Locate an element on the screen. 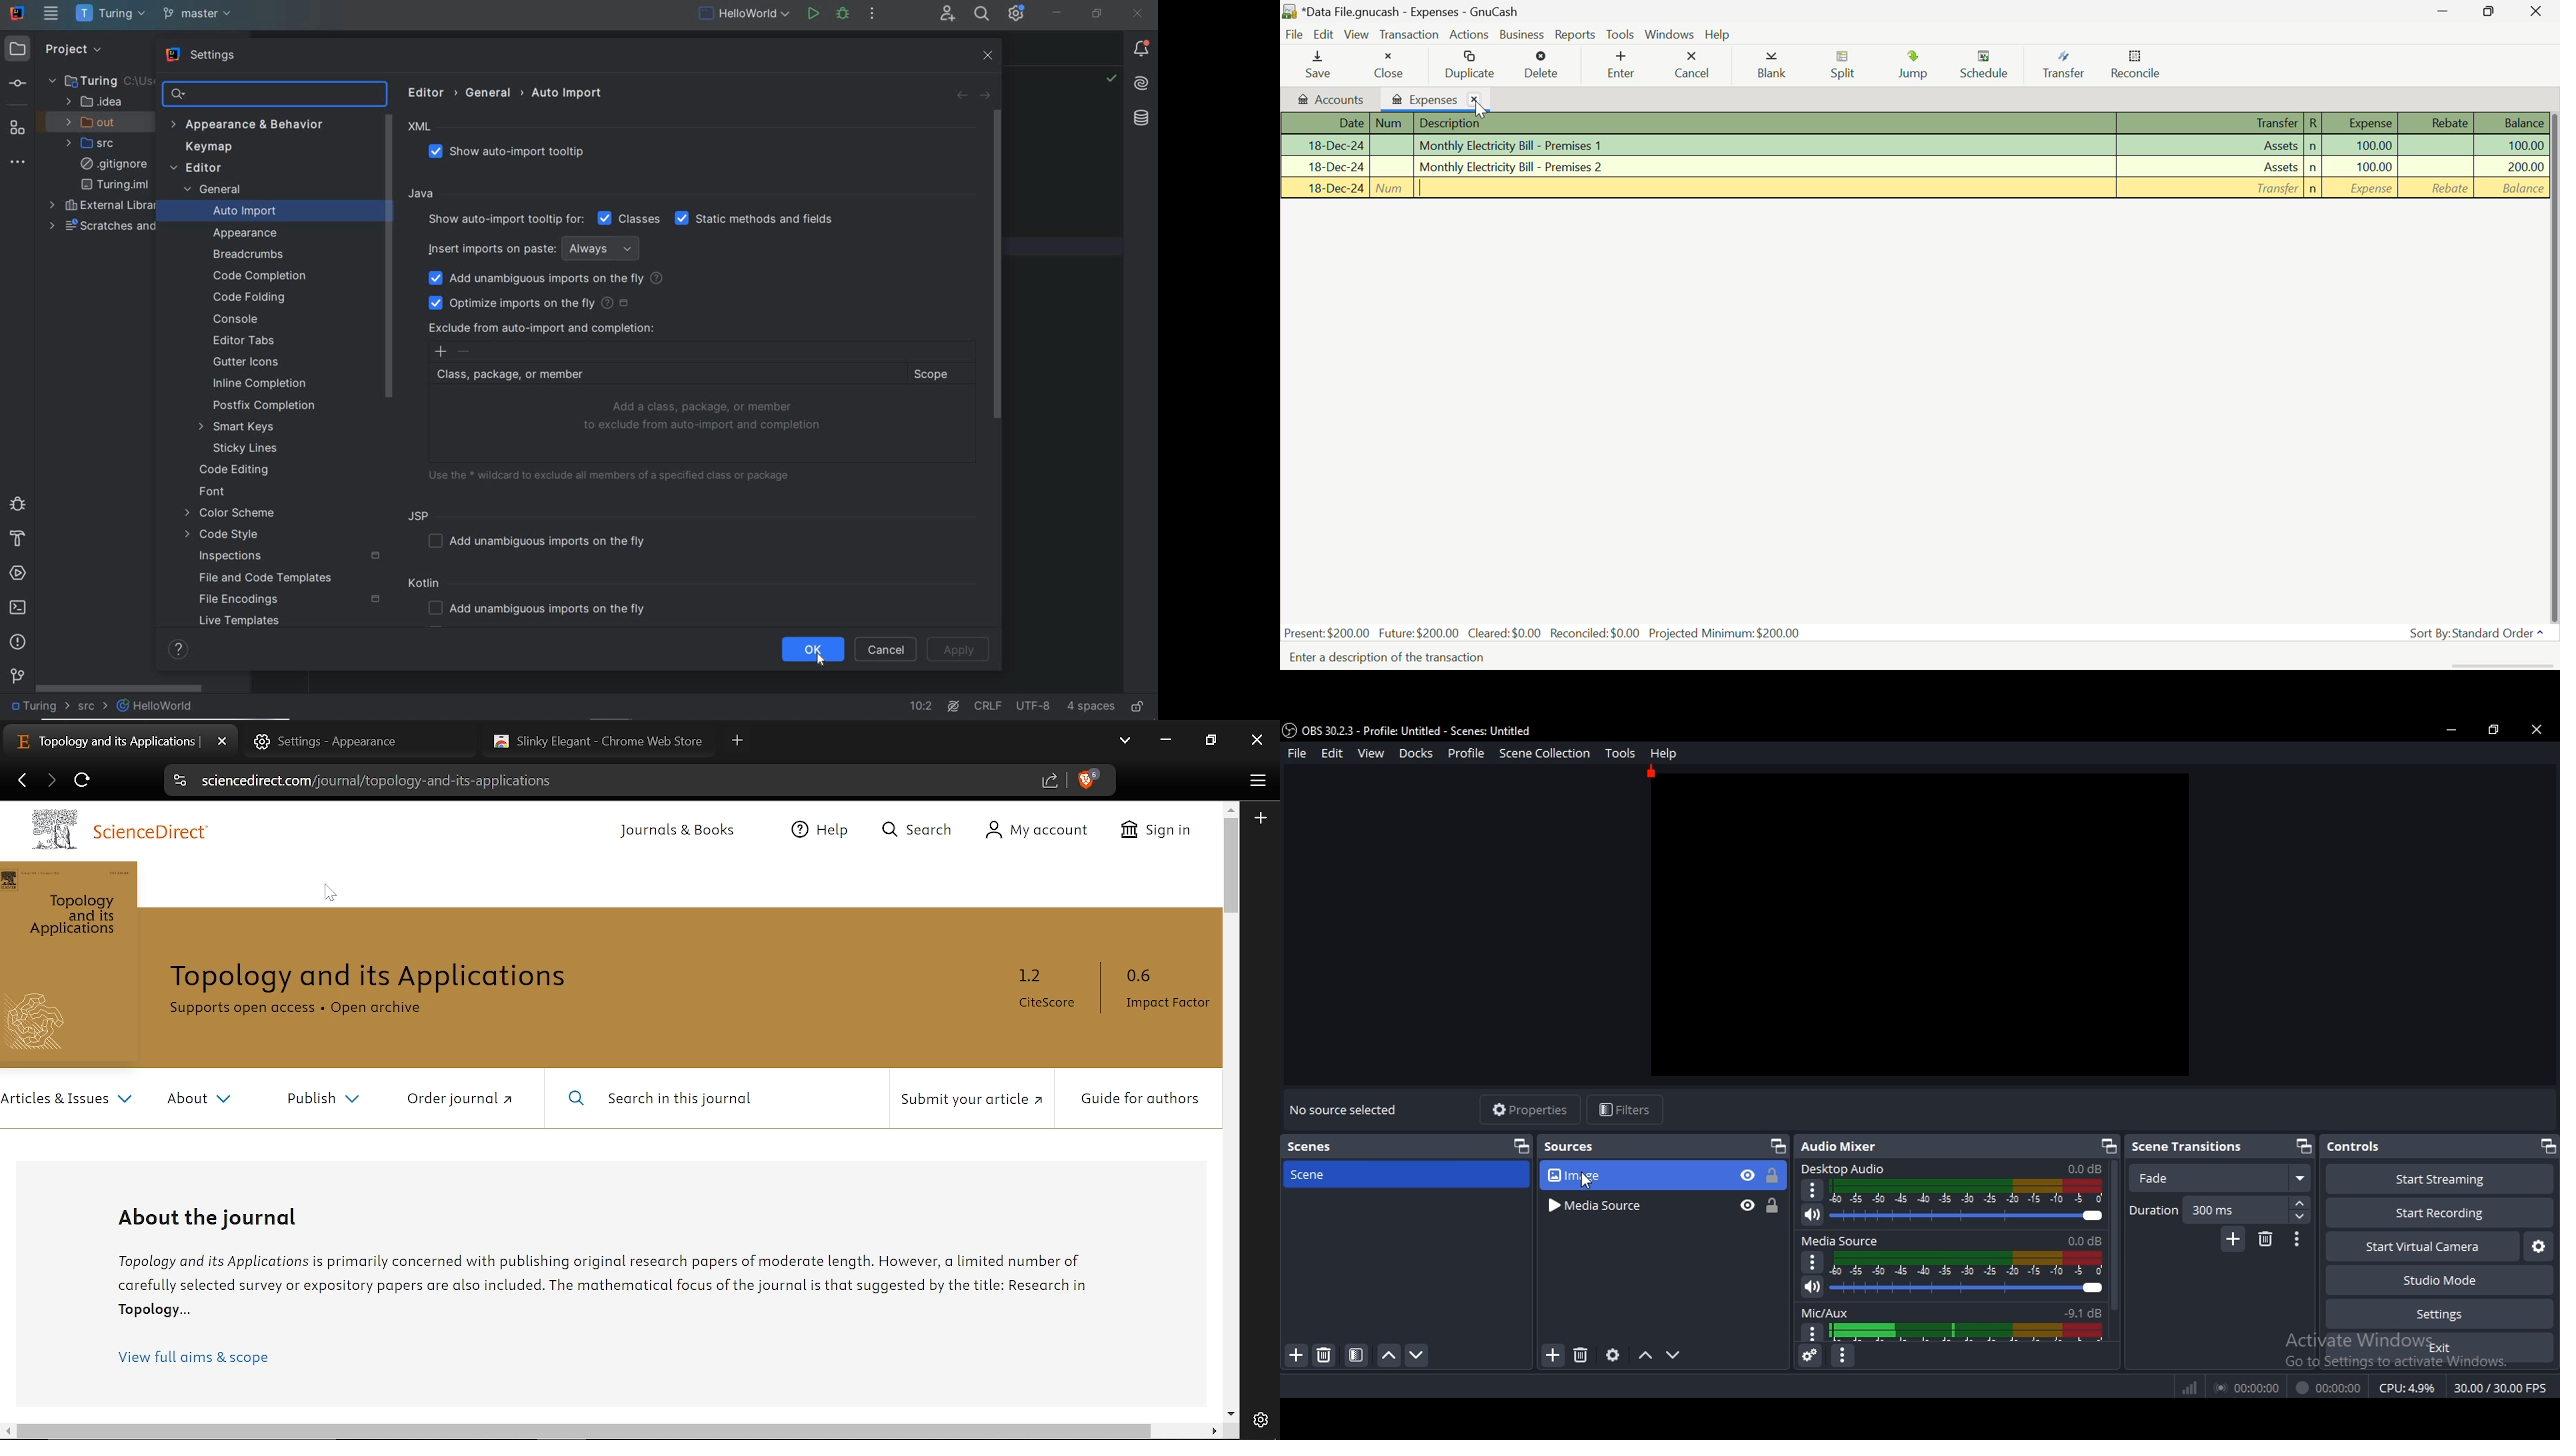 The height and width of the screenshot is (1456, 2576). display is located at coordinates (1969, 1333).